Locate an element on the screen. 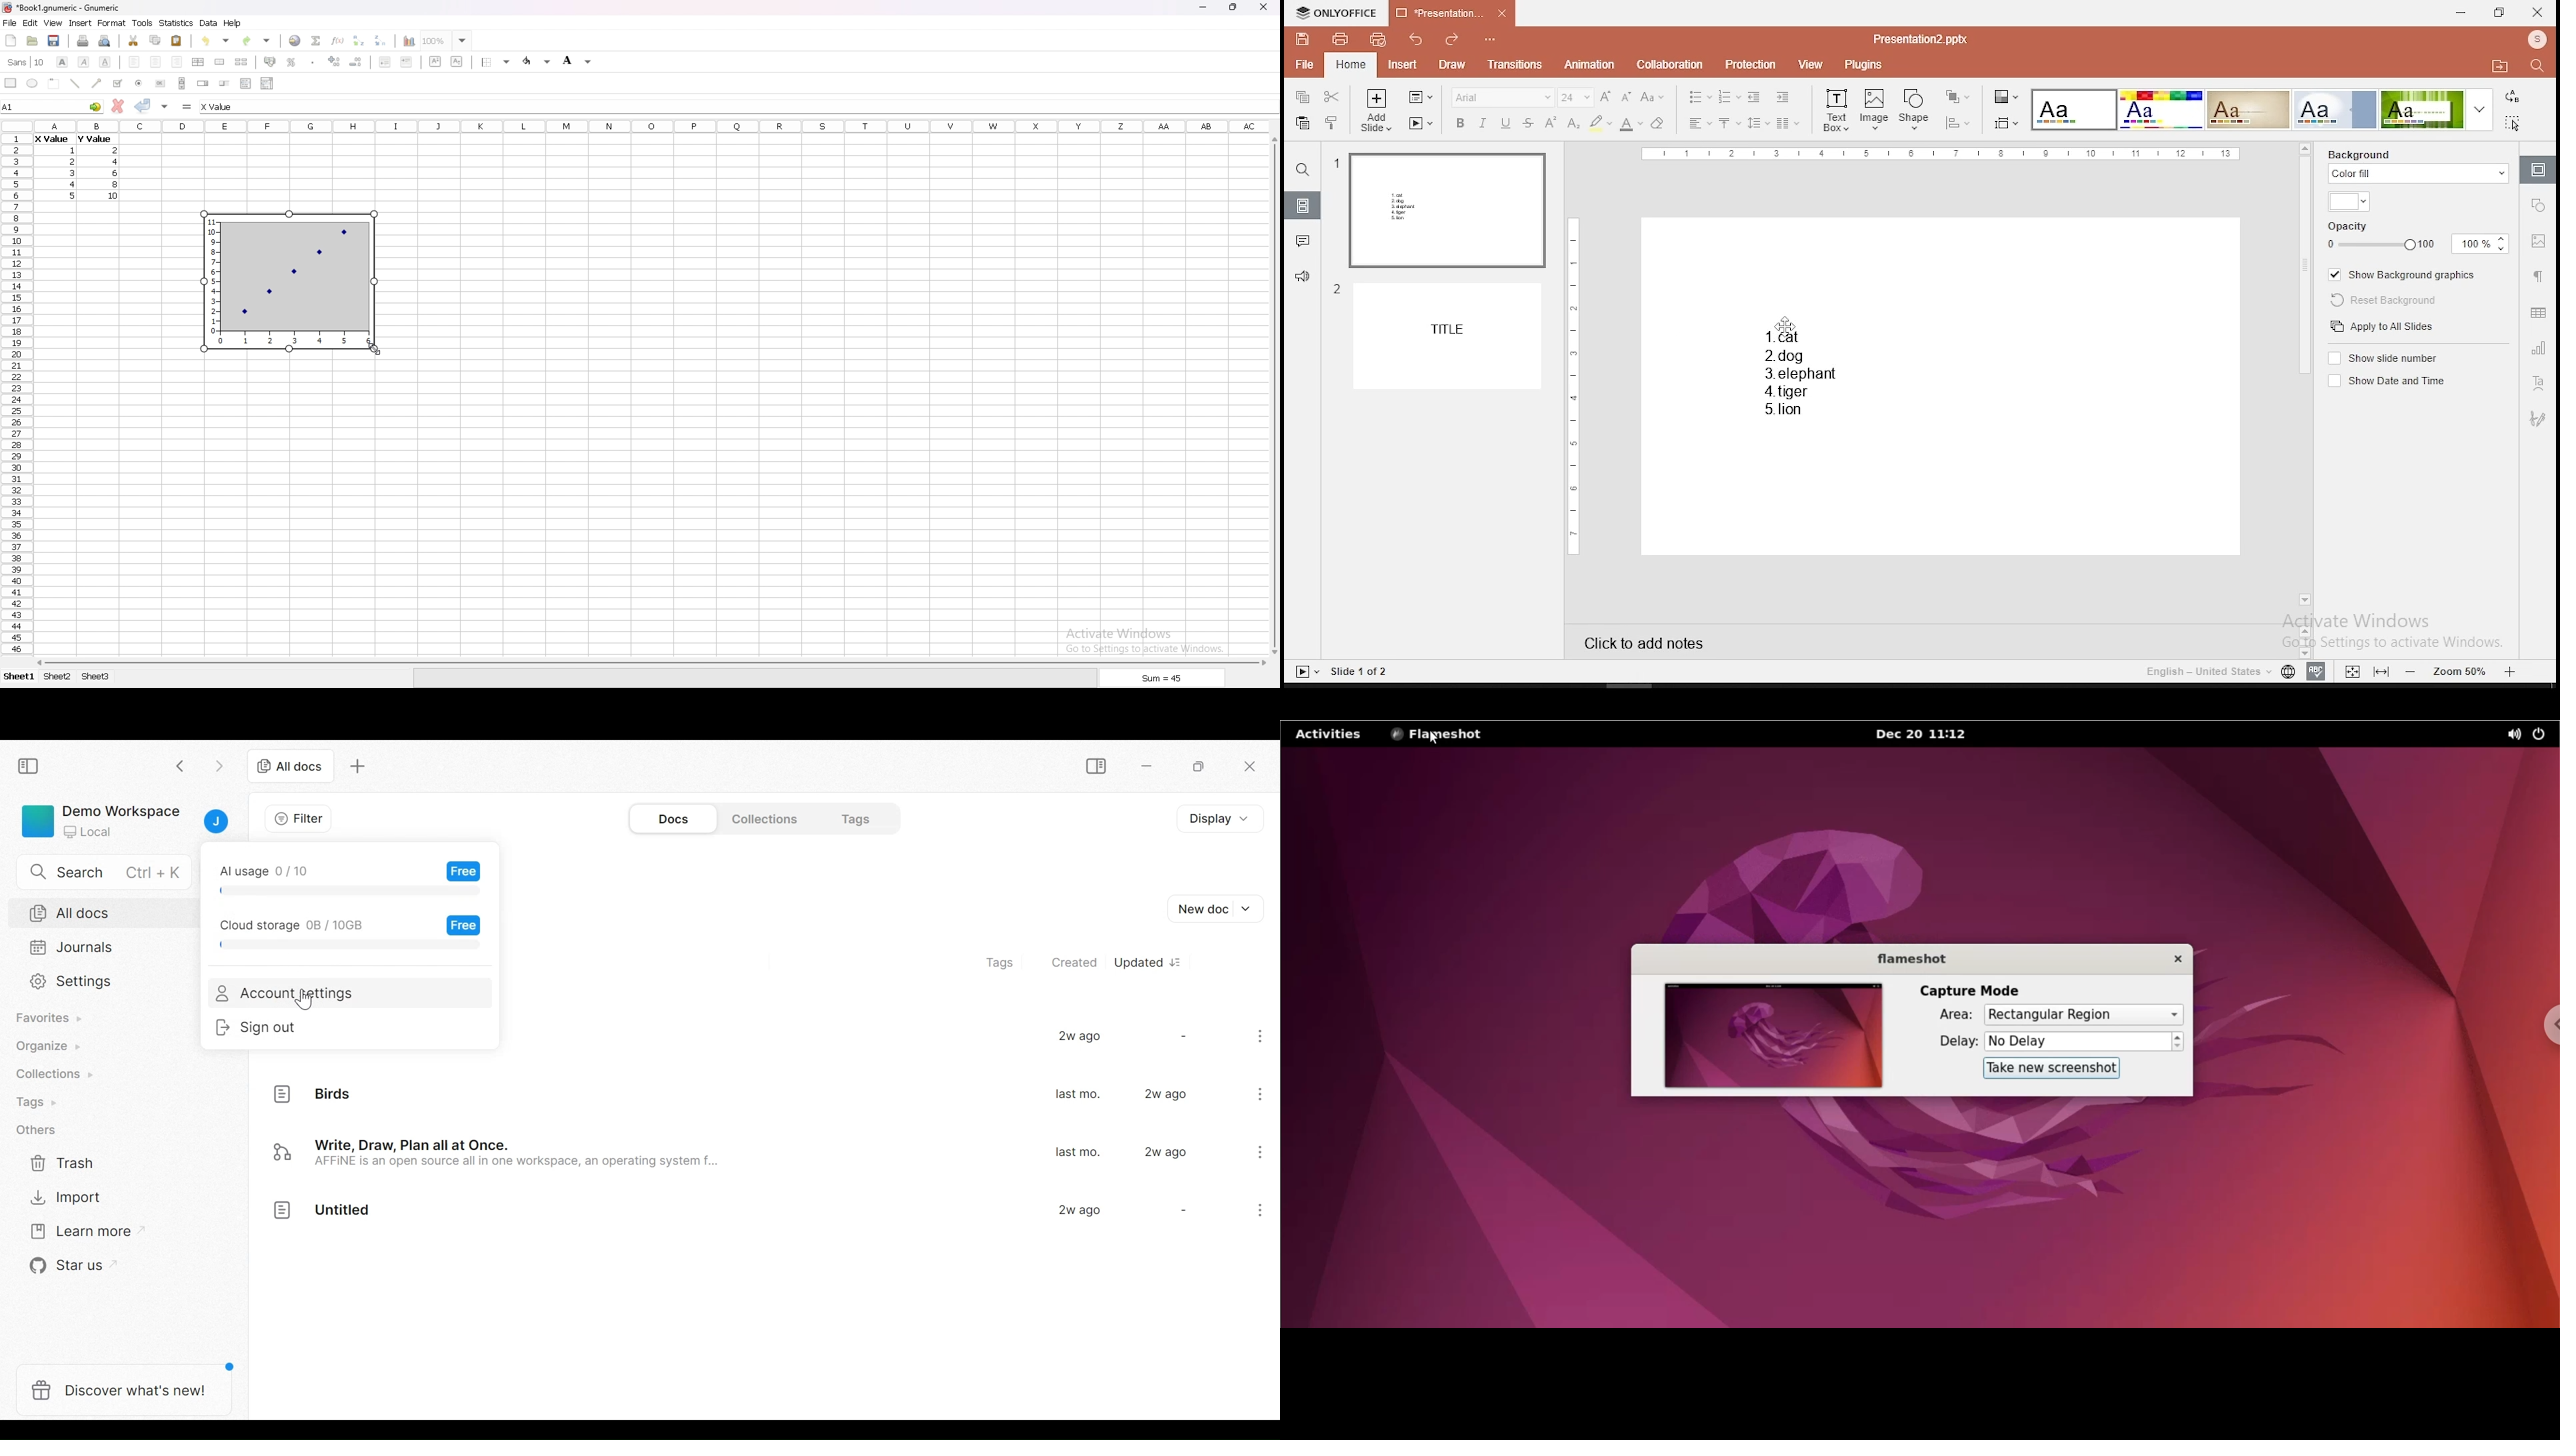 Image resolution: width=2576 pixels, height=1456 pixels. transitions is located at coordinates (1512, 66).